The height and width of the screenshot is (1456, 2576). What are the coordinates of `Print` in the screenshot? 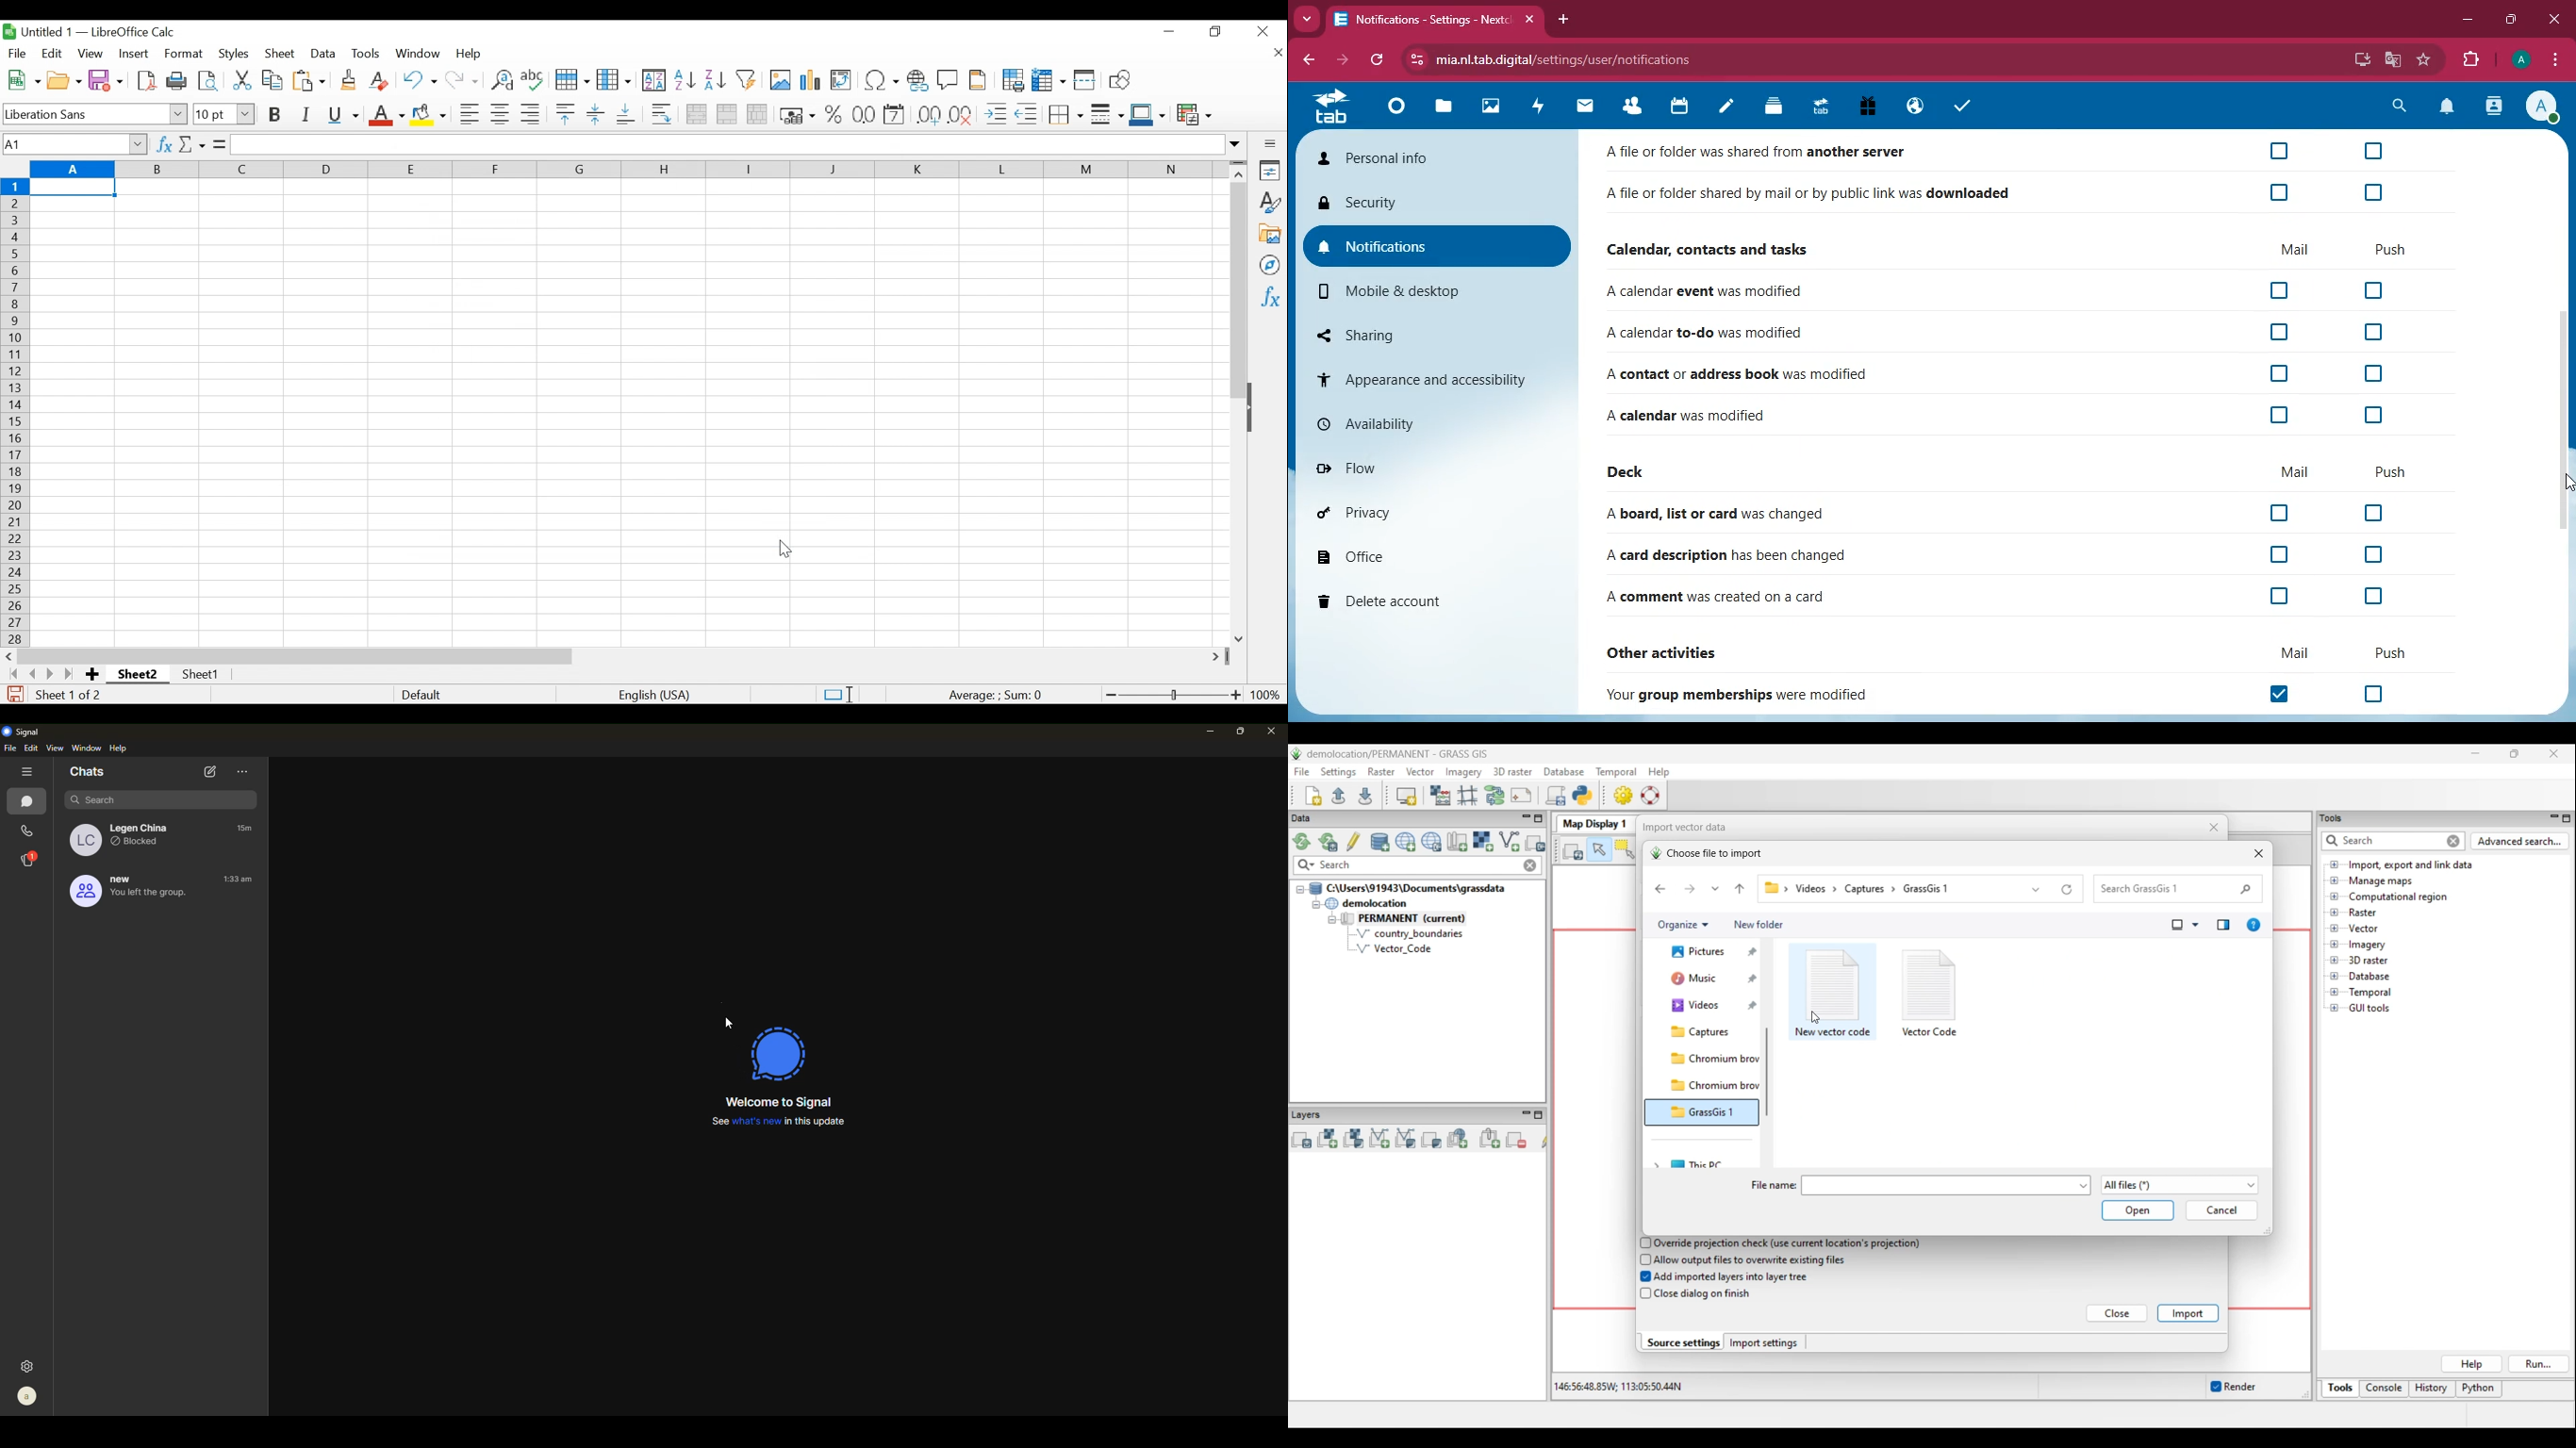 It's located at (176, 79).